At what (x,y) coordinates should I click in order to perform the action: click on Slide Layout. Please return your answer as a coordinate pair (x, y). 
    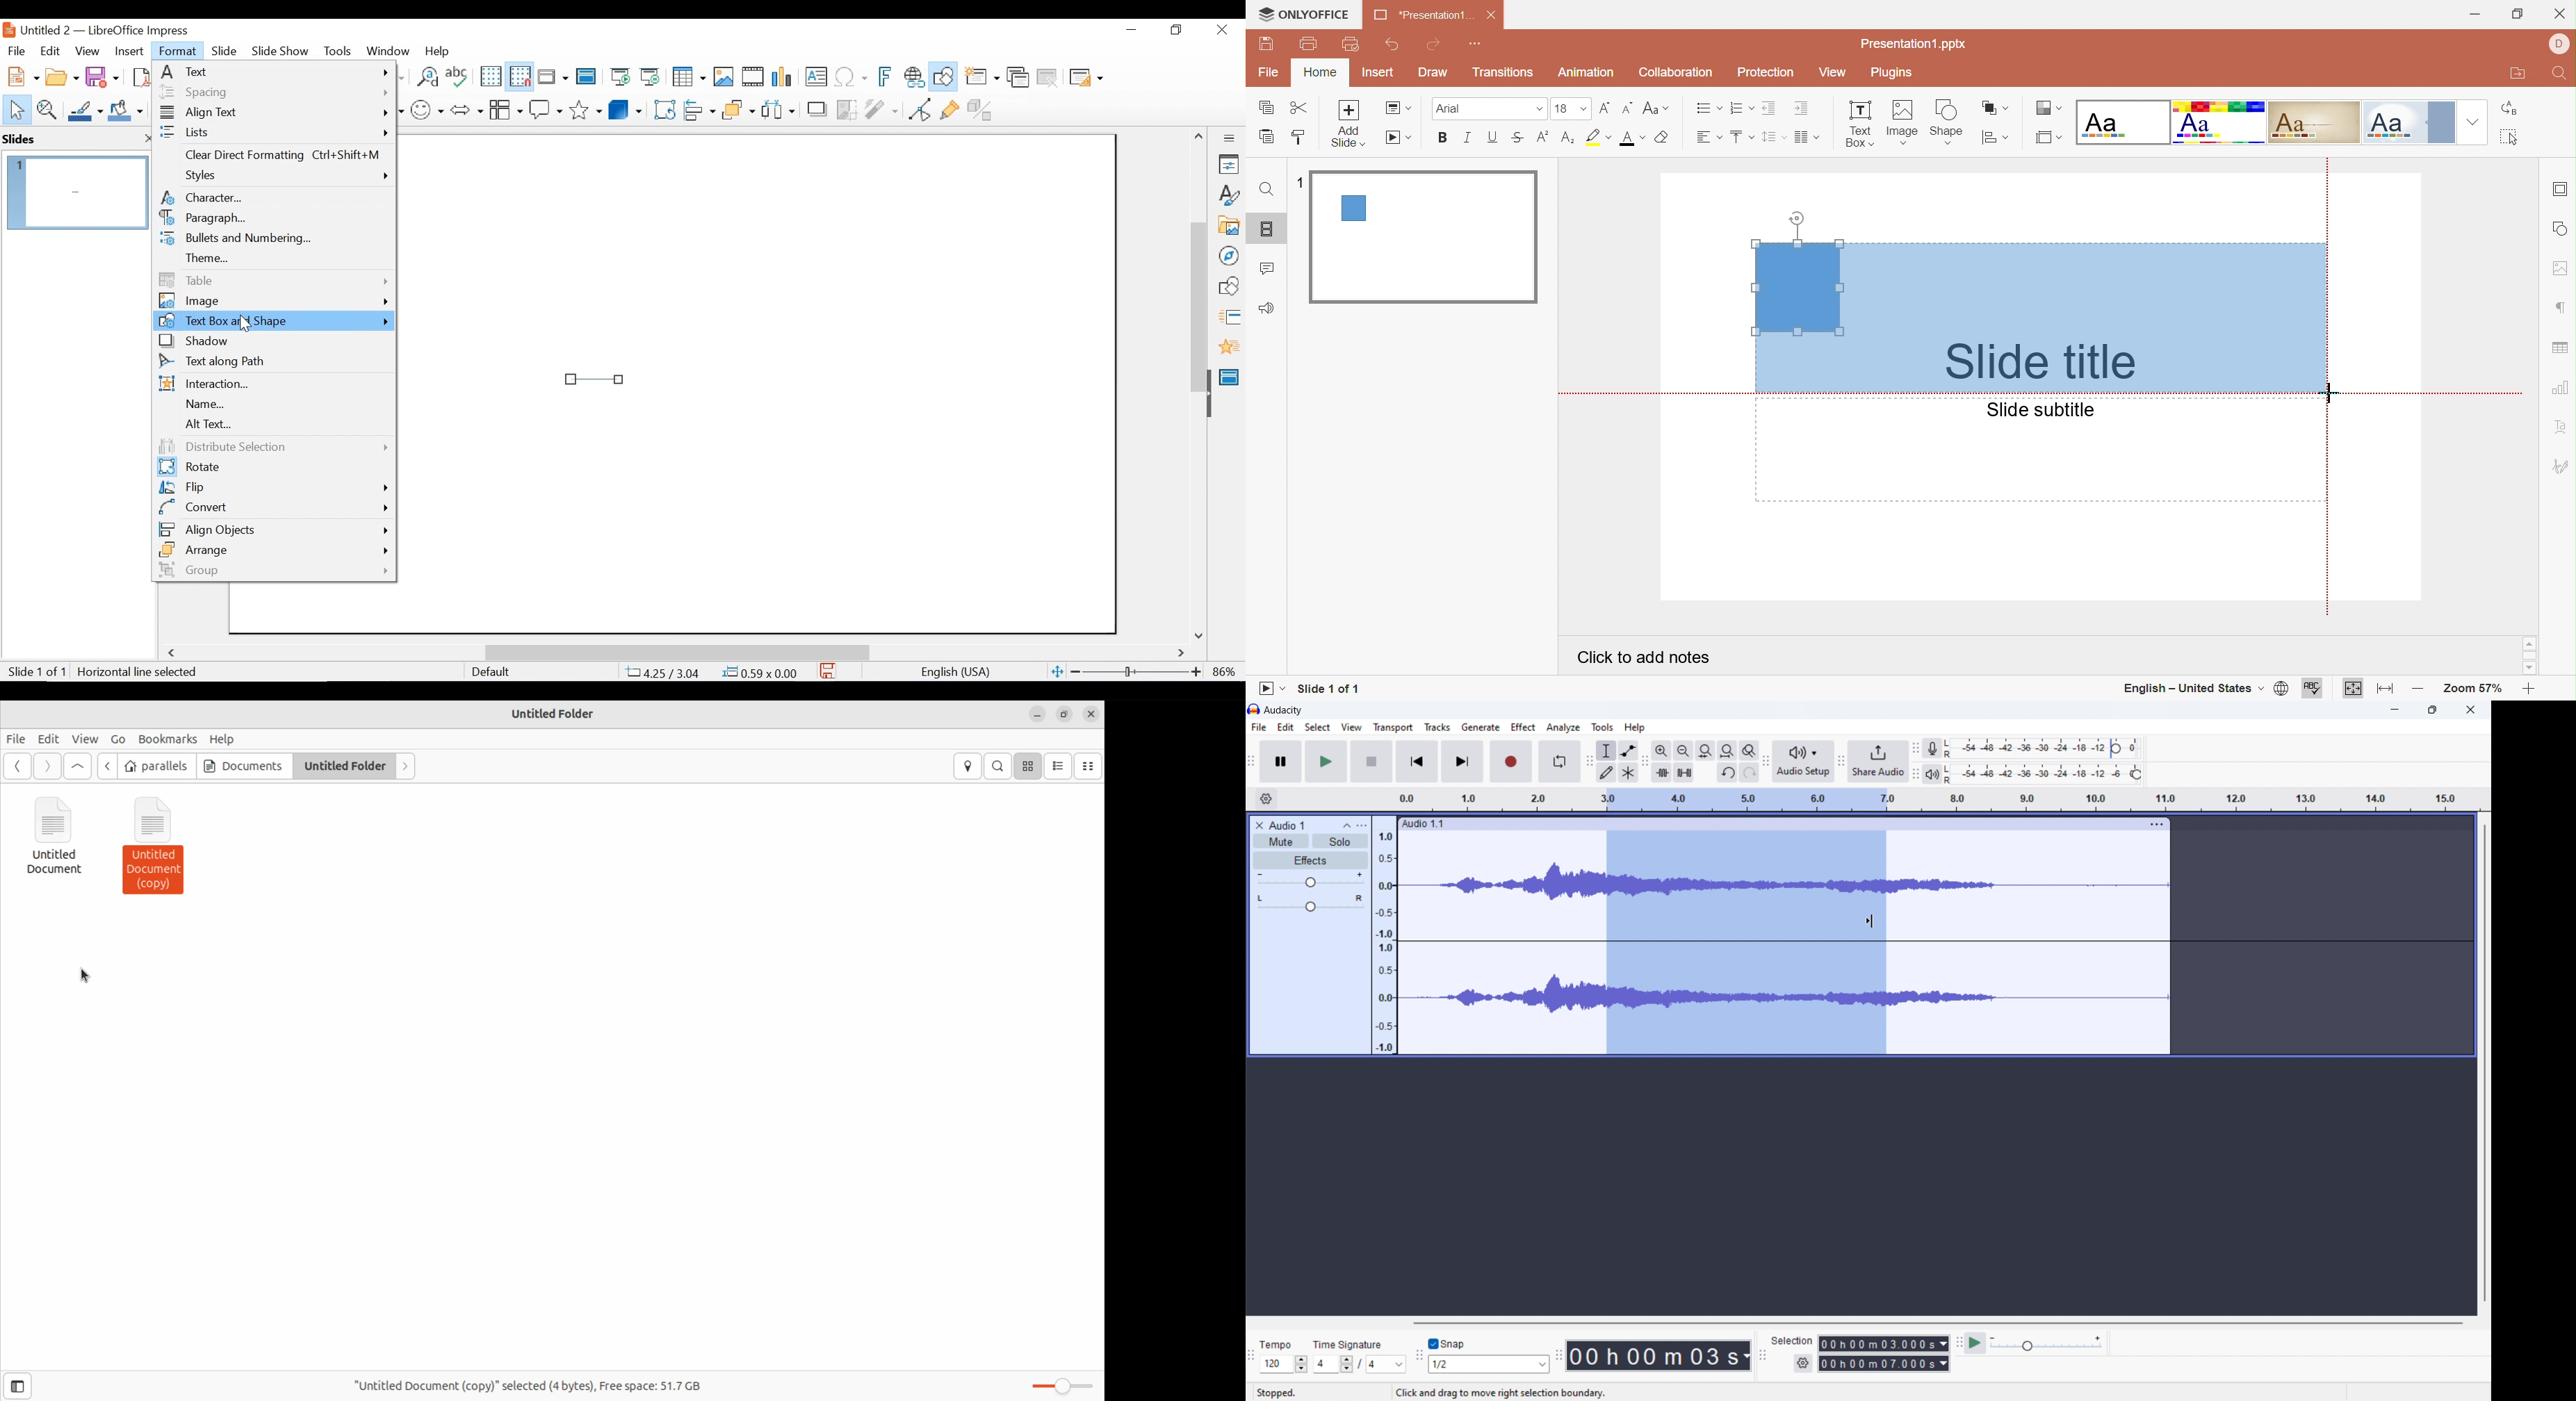
    Looking at the image, I should click on (1085, 78).